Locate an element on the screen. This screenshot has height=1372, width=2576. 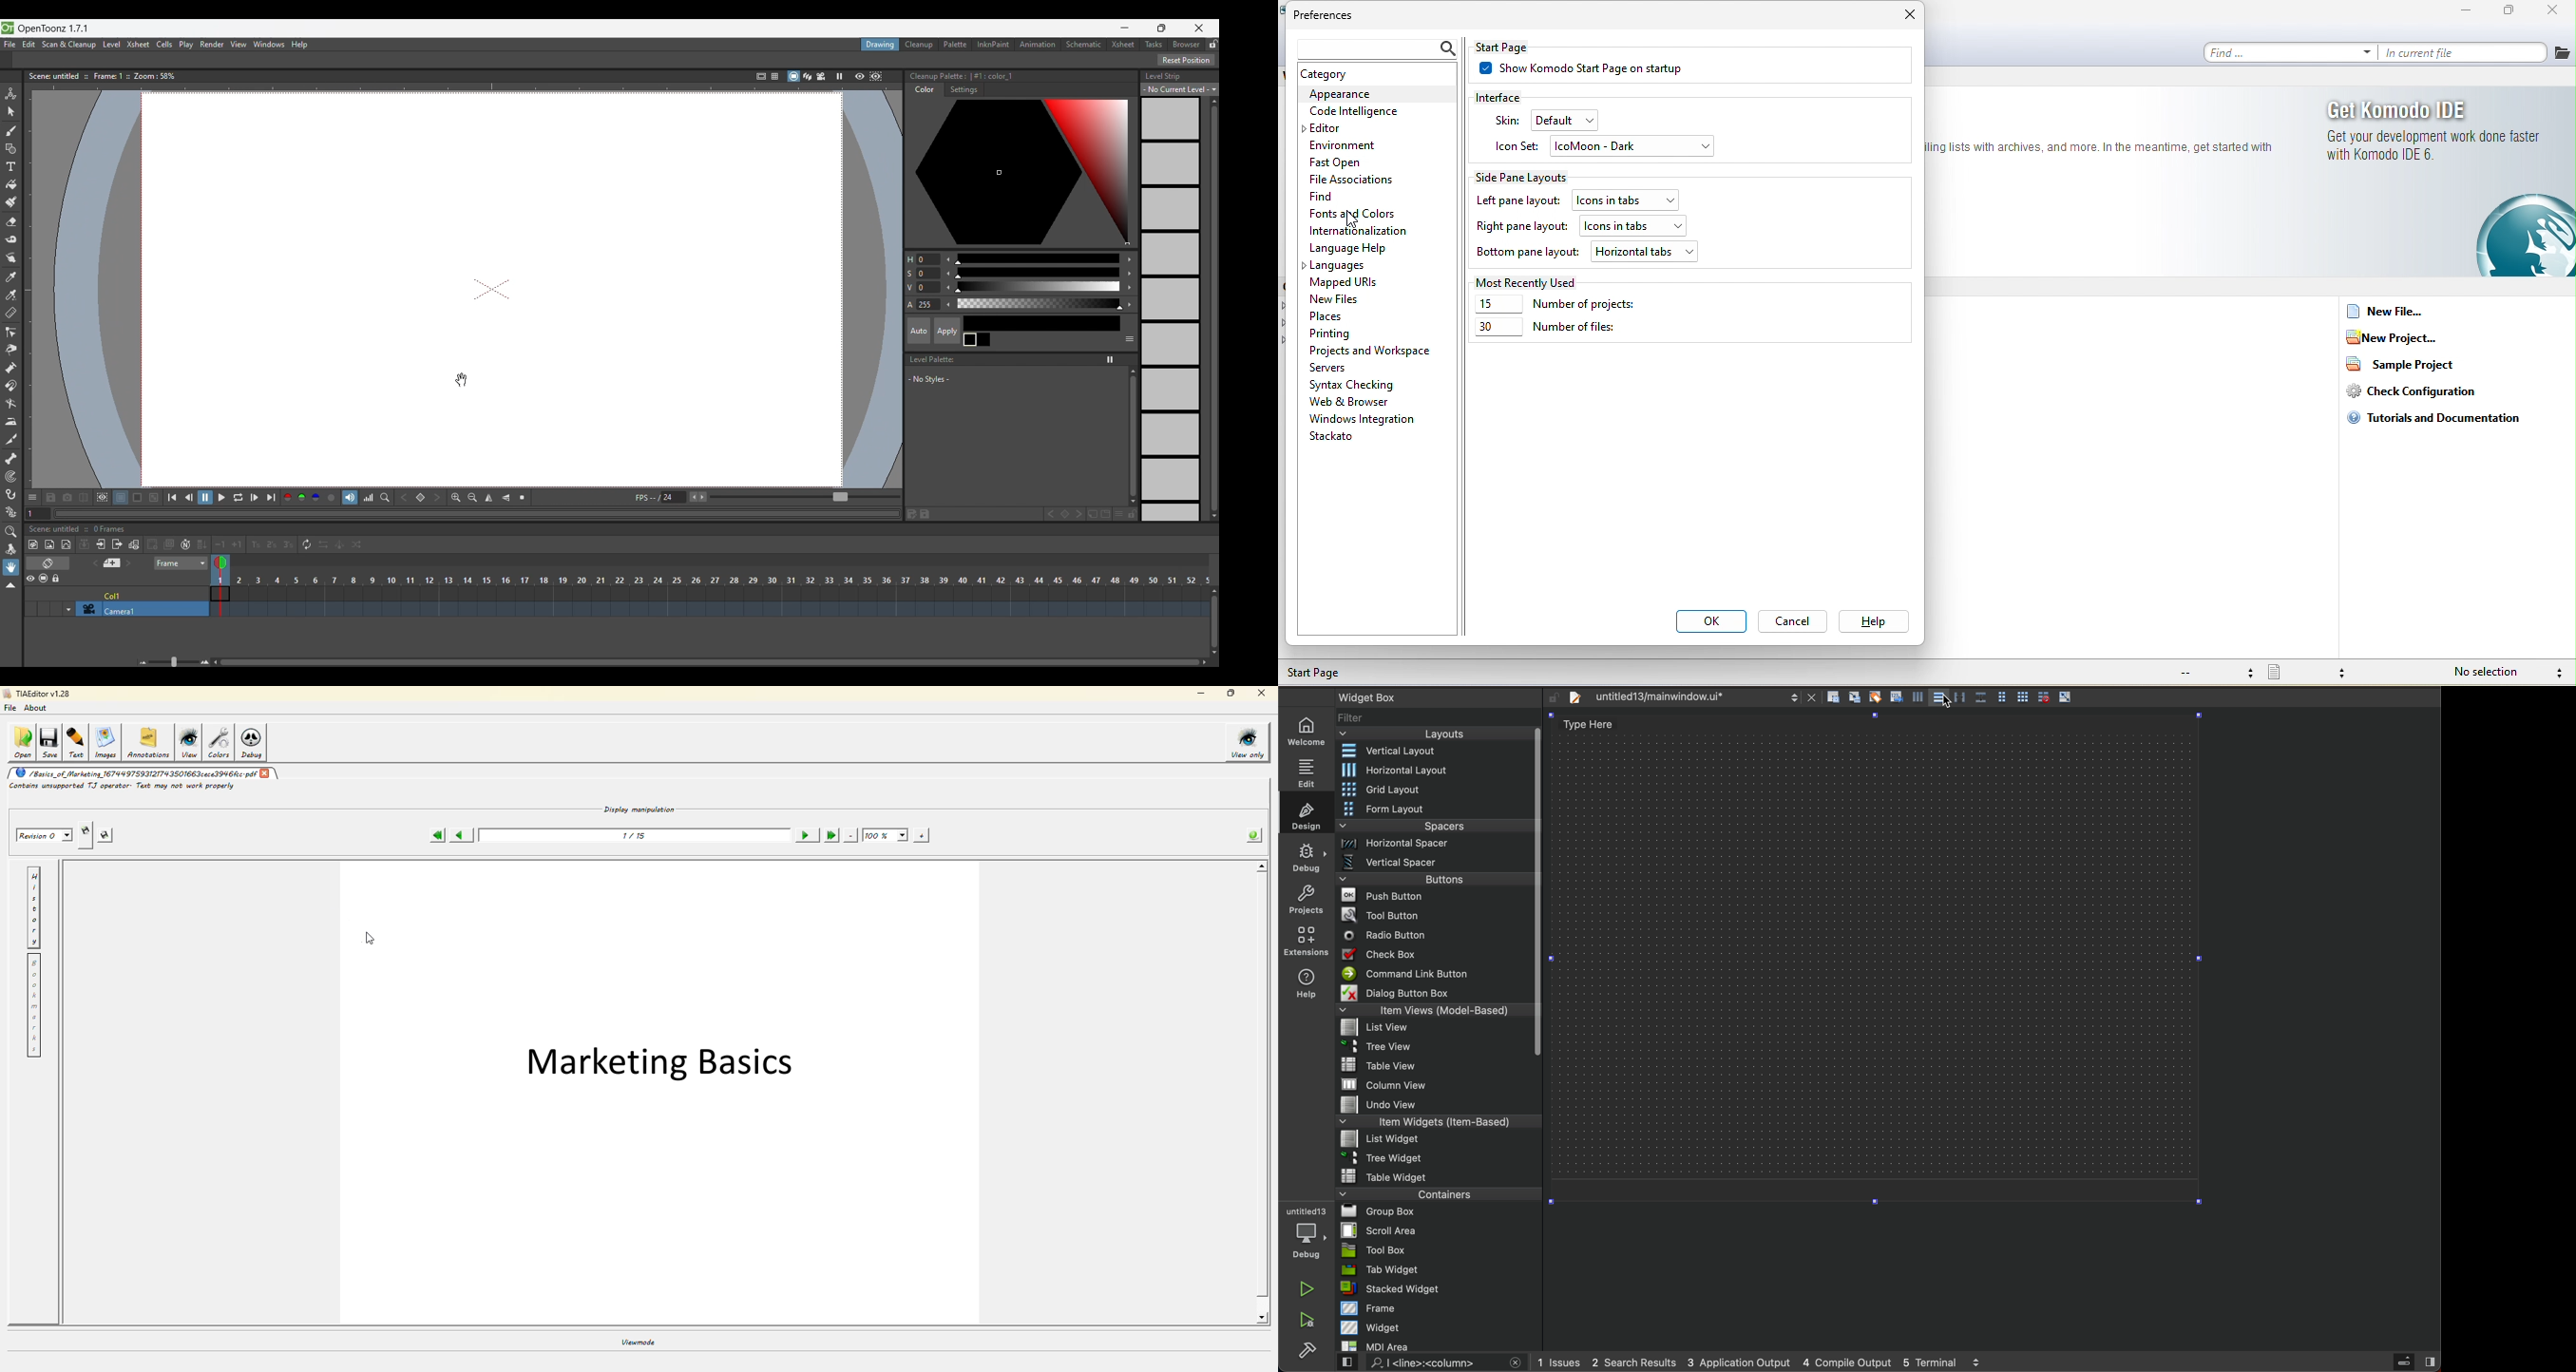
vertical splitter is located at coordinates (1962, 698).